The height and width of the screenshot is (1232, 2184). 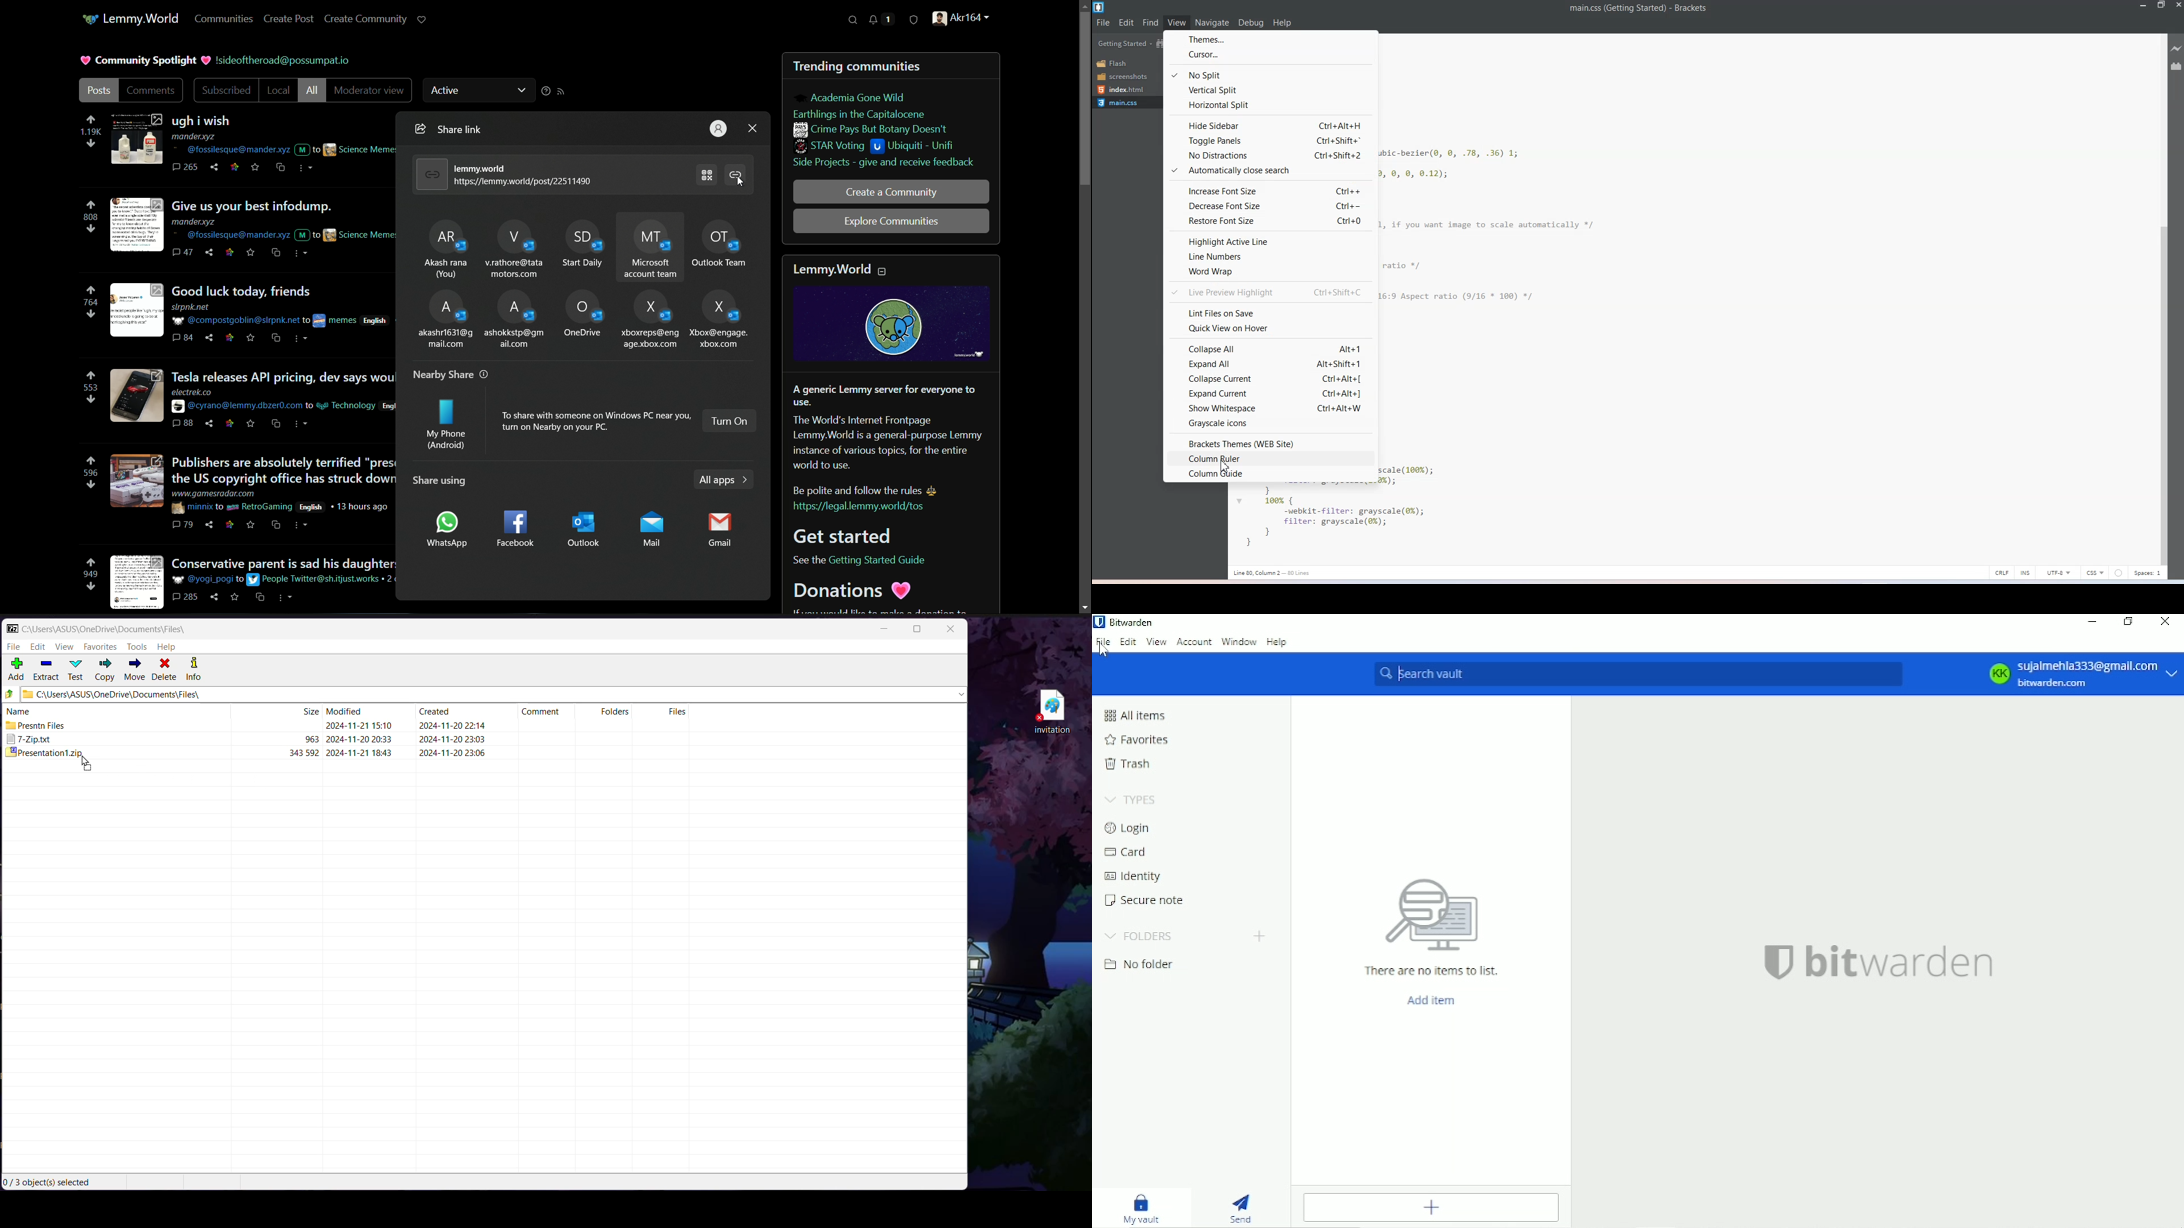 I want to click on star voting, so click(x=831, y=147).